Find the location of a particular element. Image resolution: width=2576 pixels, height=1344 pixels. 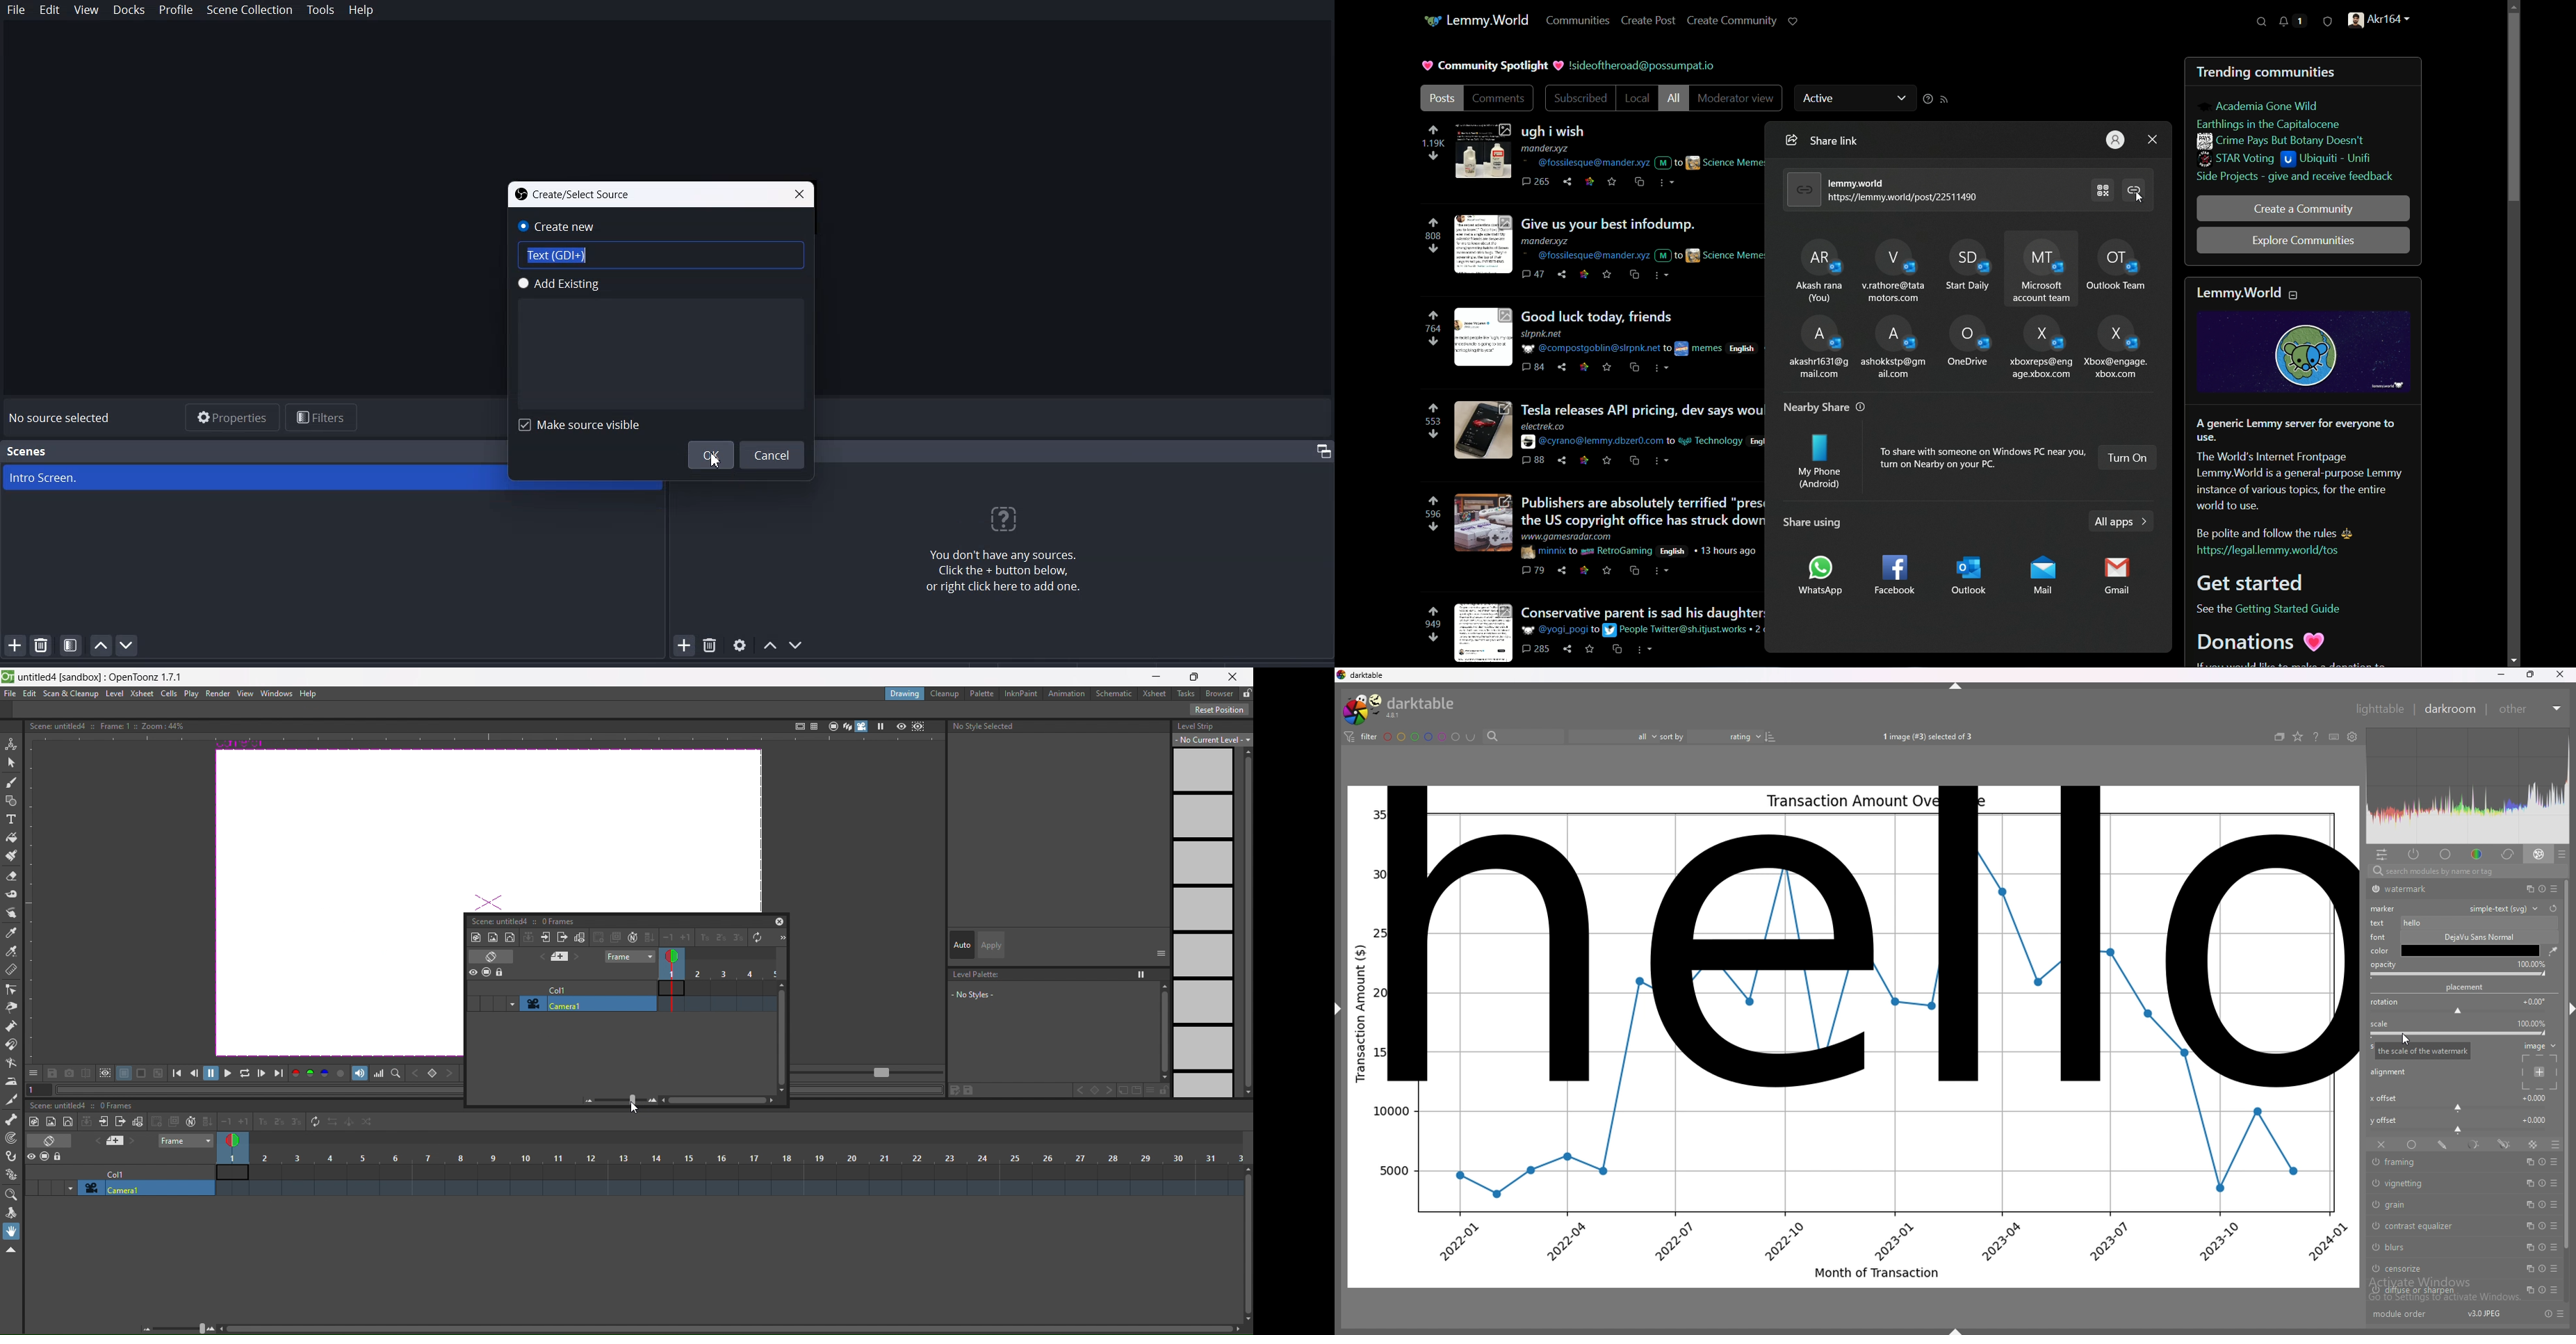

link is located at coordinates (1583, 368).